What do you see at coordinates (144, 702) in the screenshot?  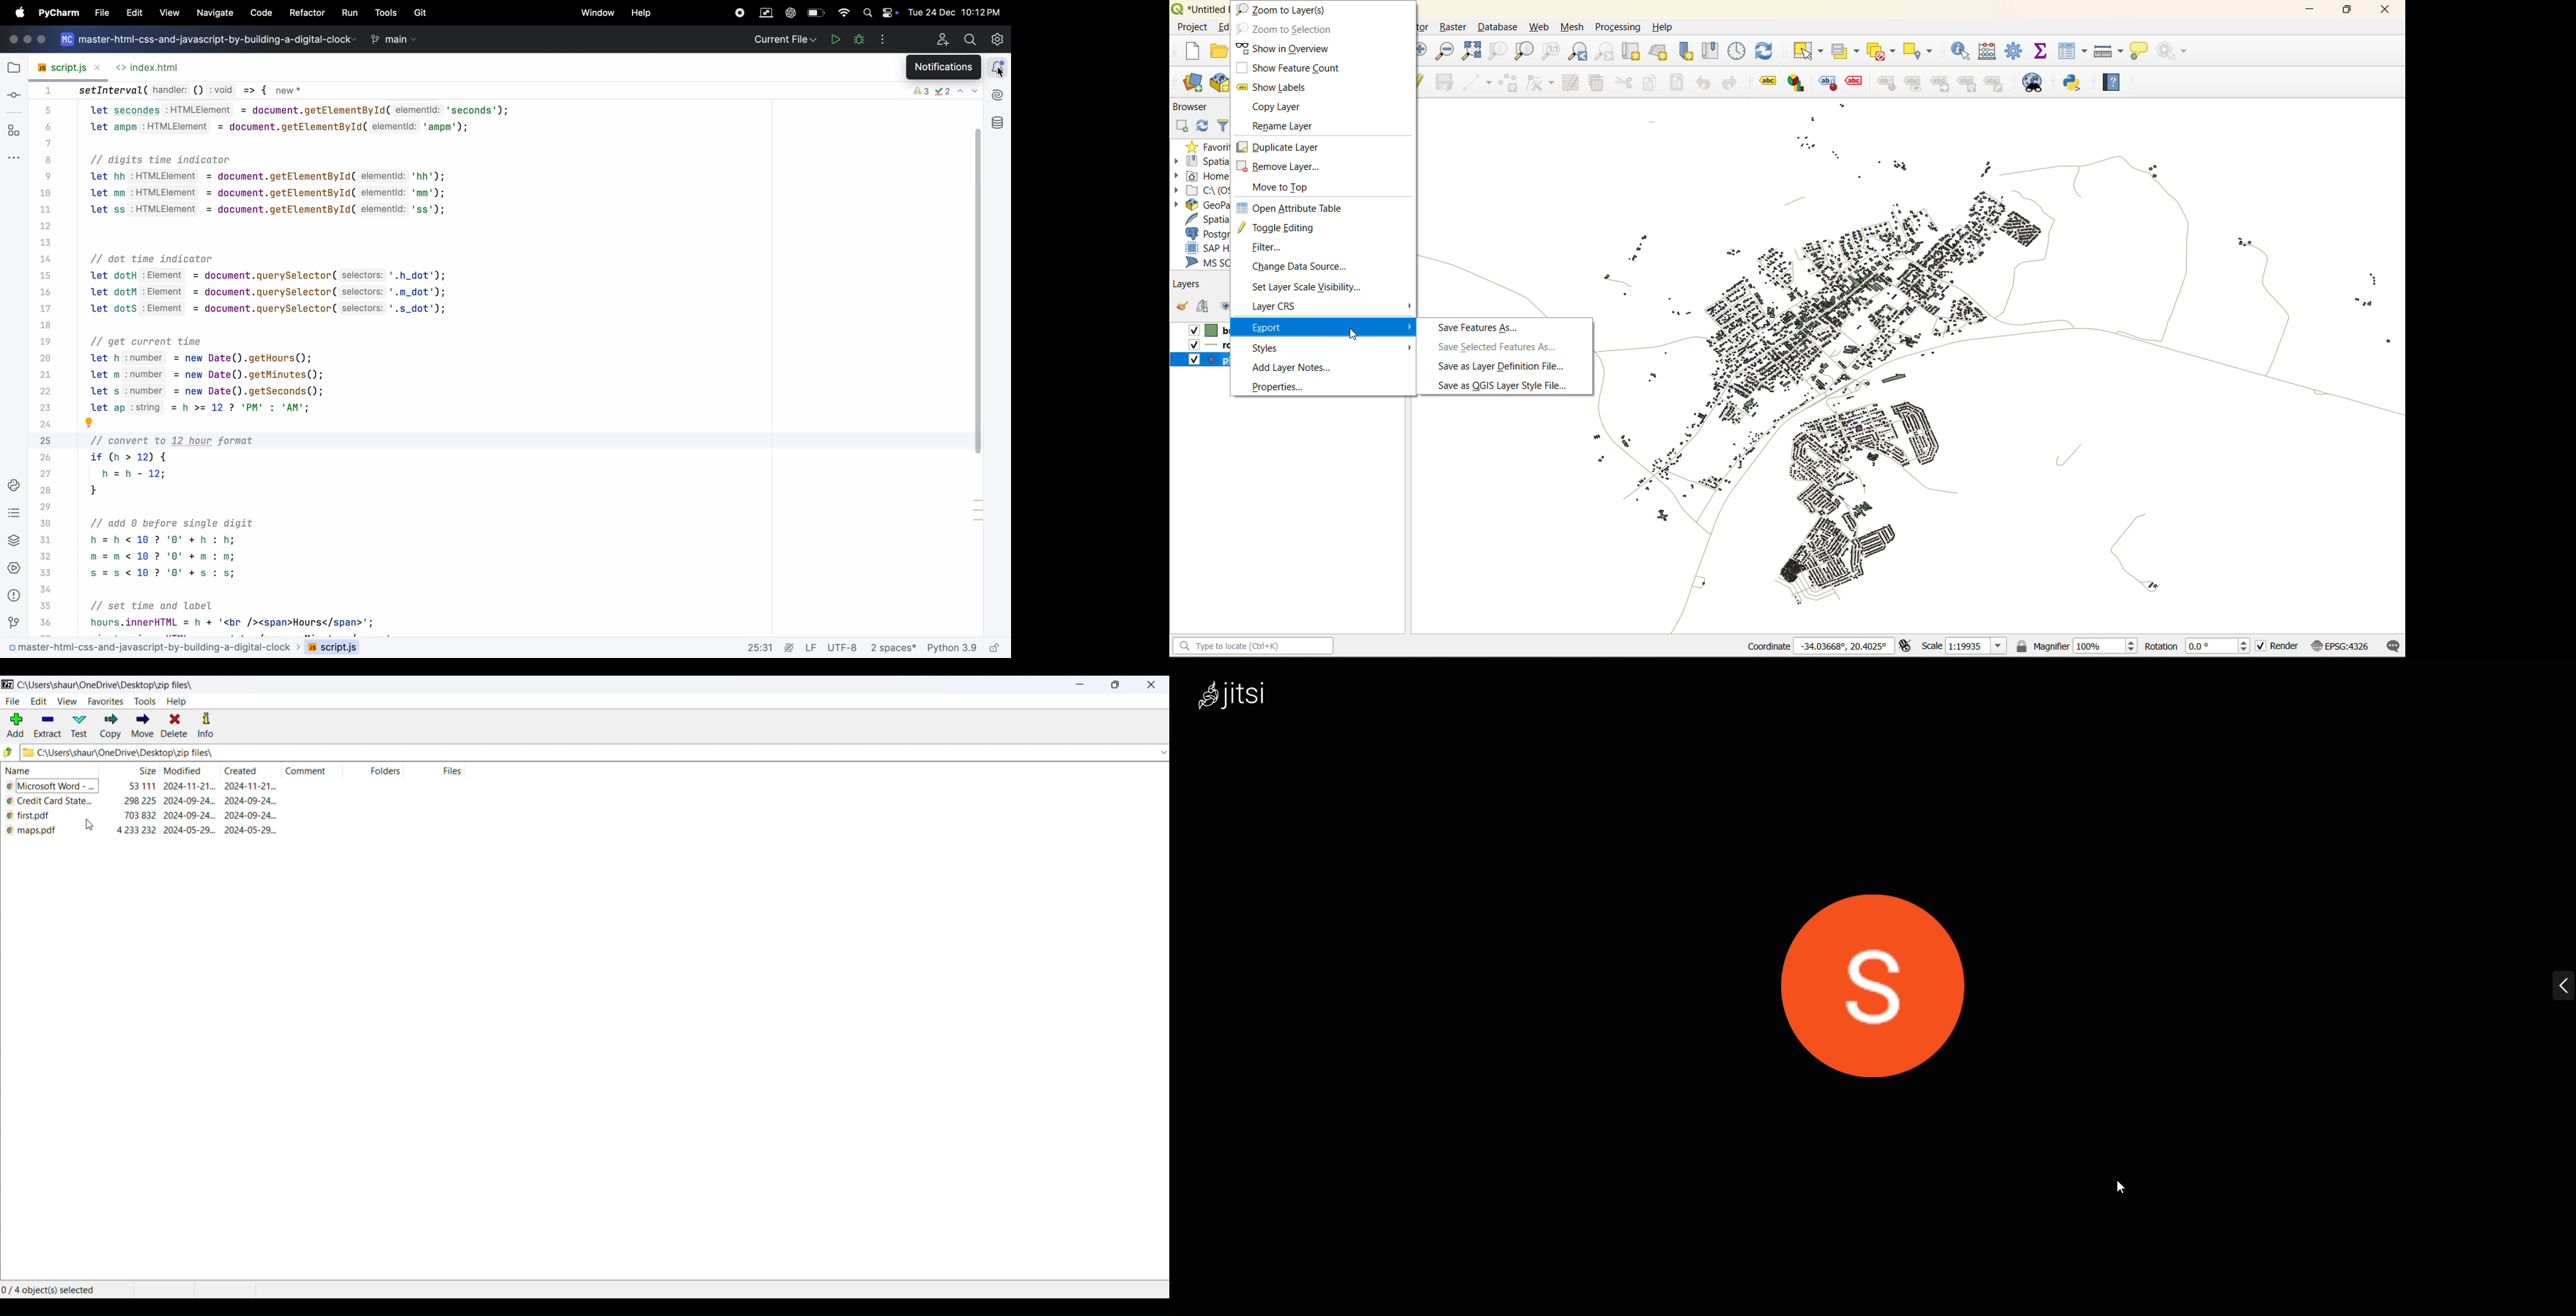 I see `tools` at bounding box center [144, 702].